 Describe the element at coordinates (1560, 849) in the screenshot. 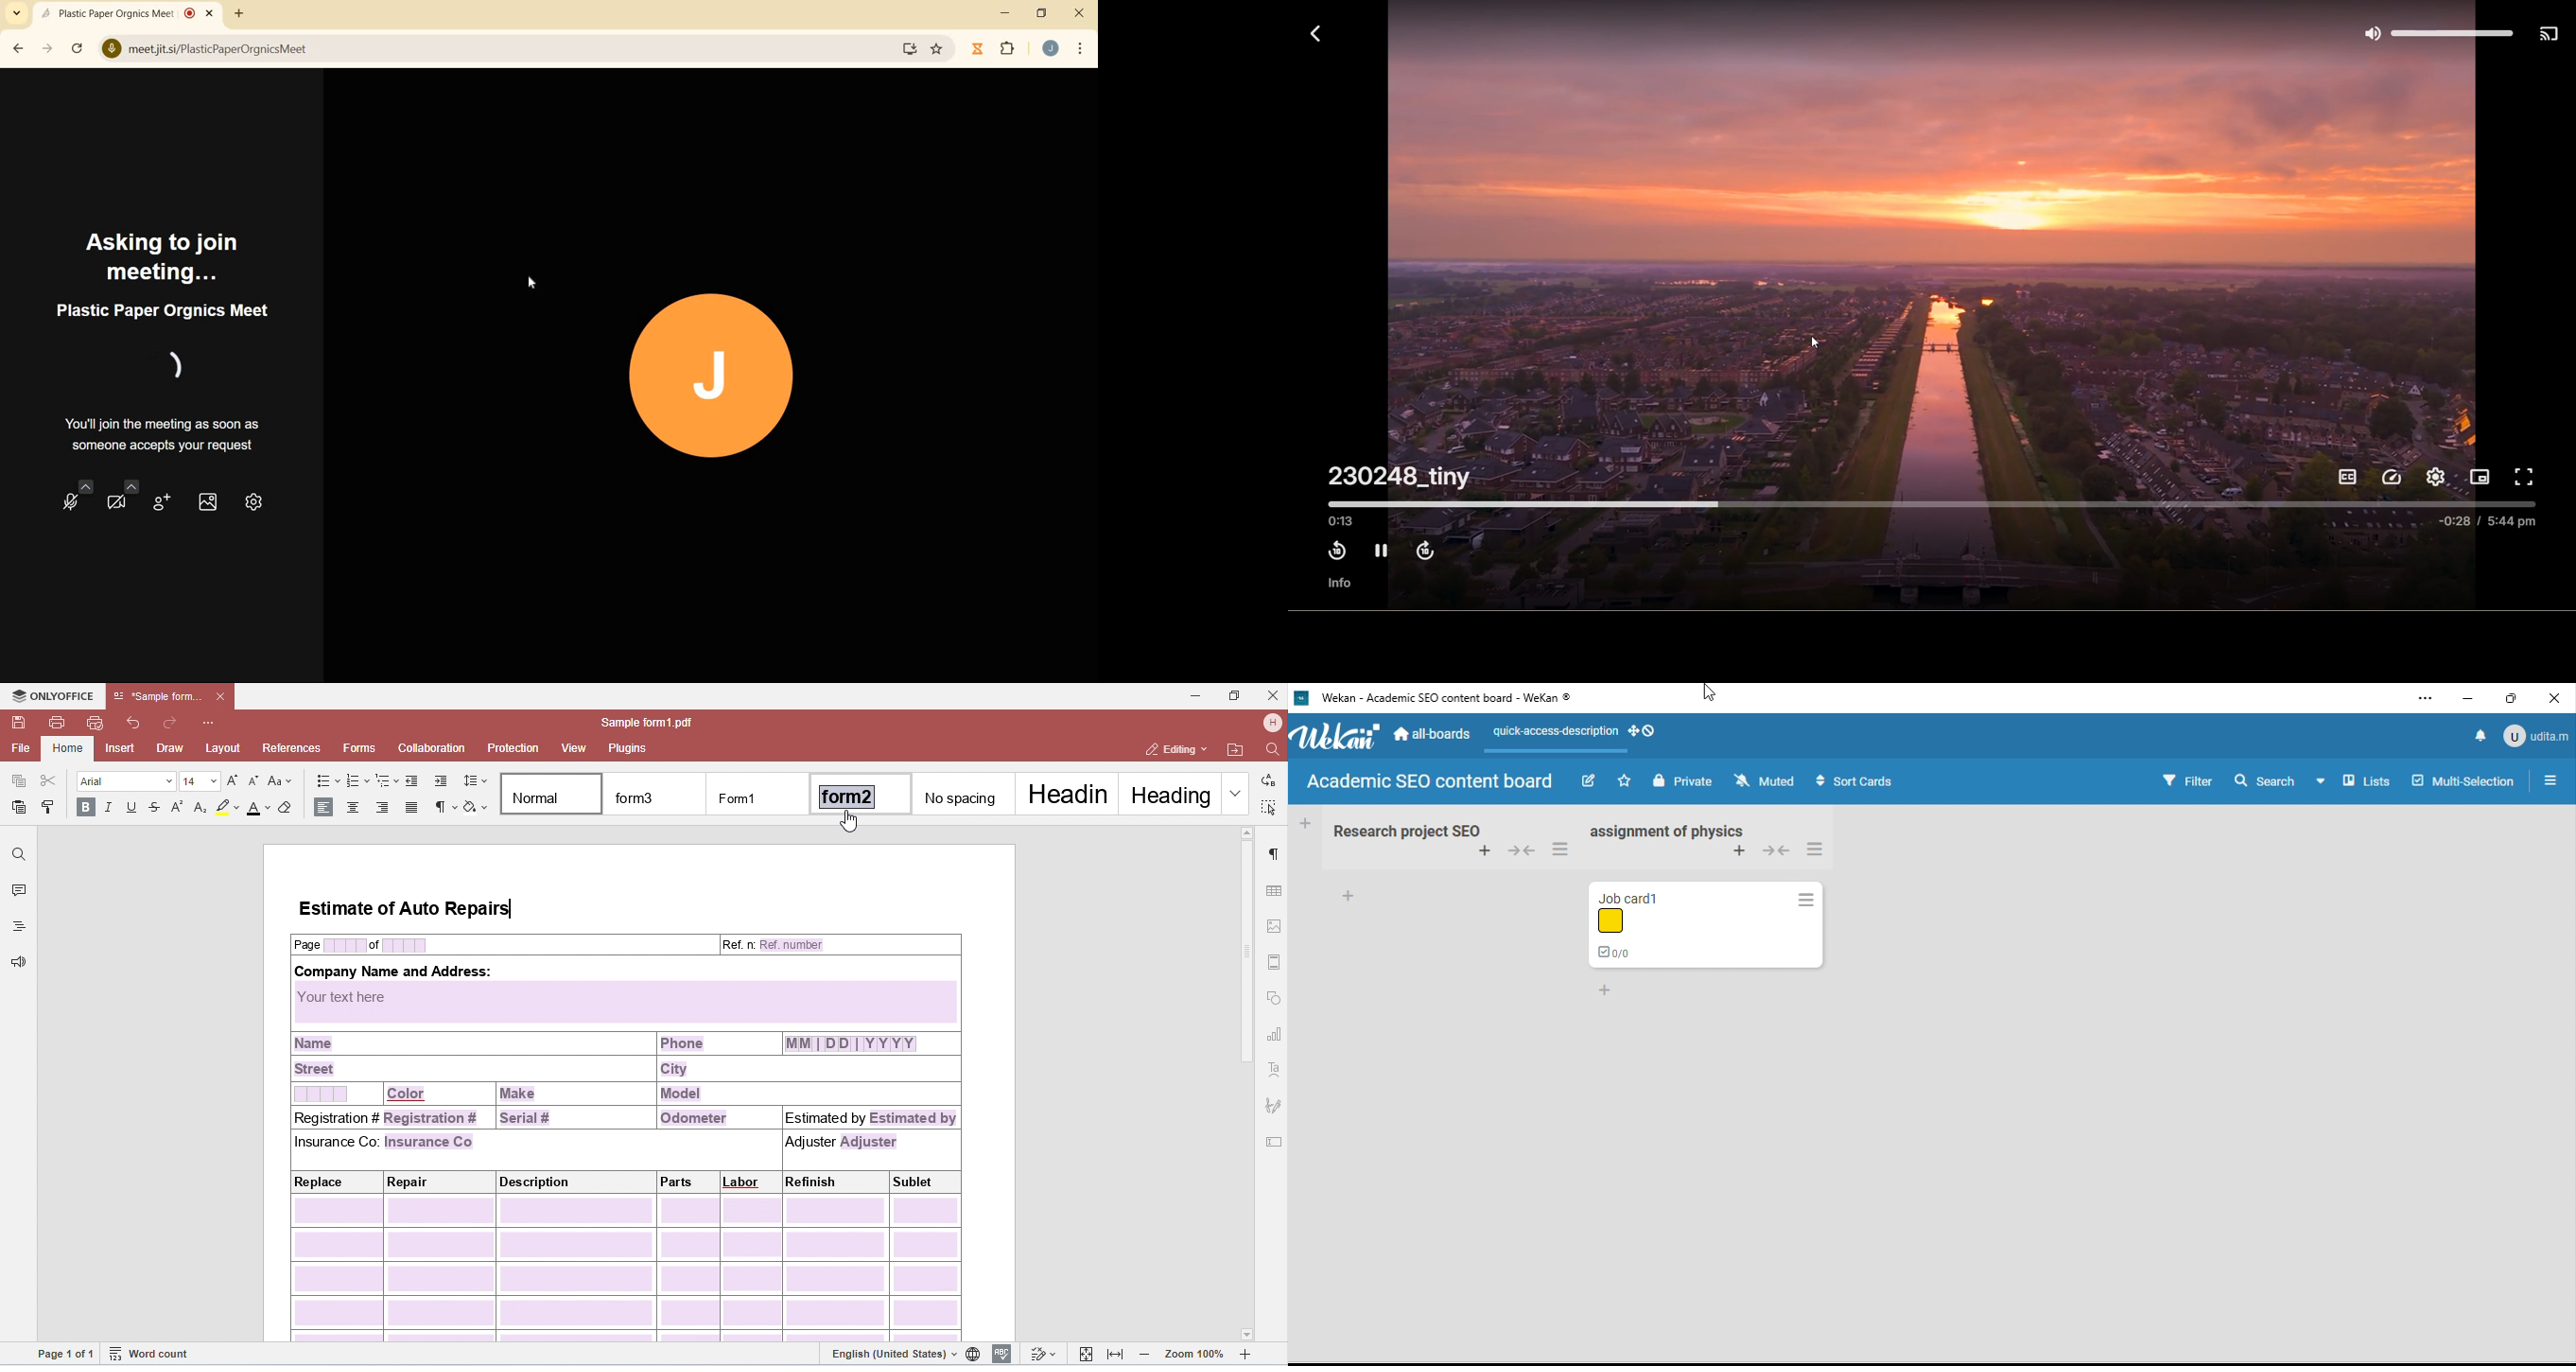

I see `list actions` at that location.